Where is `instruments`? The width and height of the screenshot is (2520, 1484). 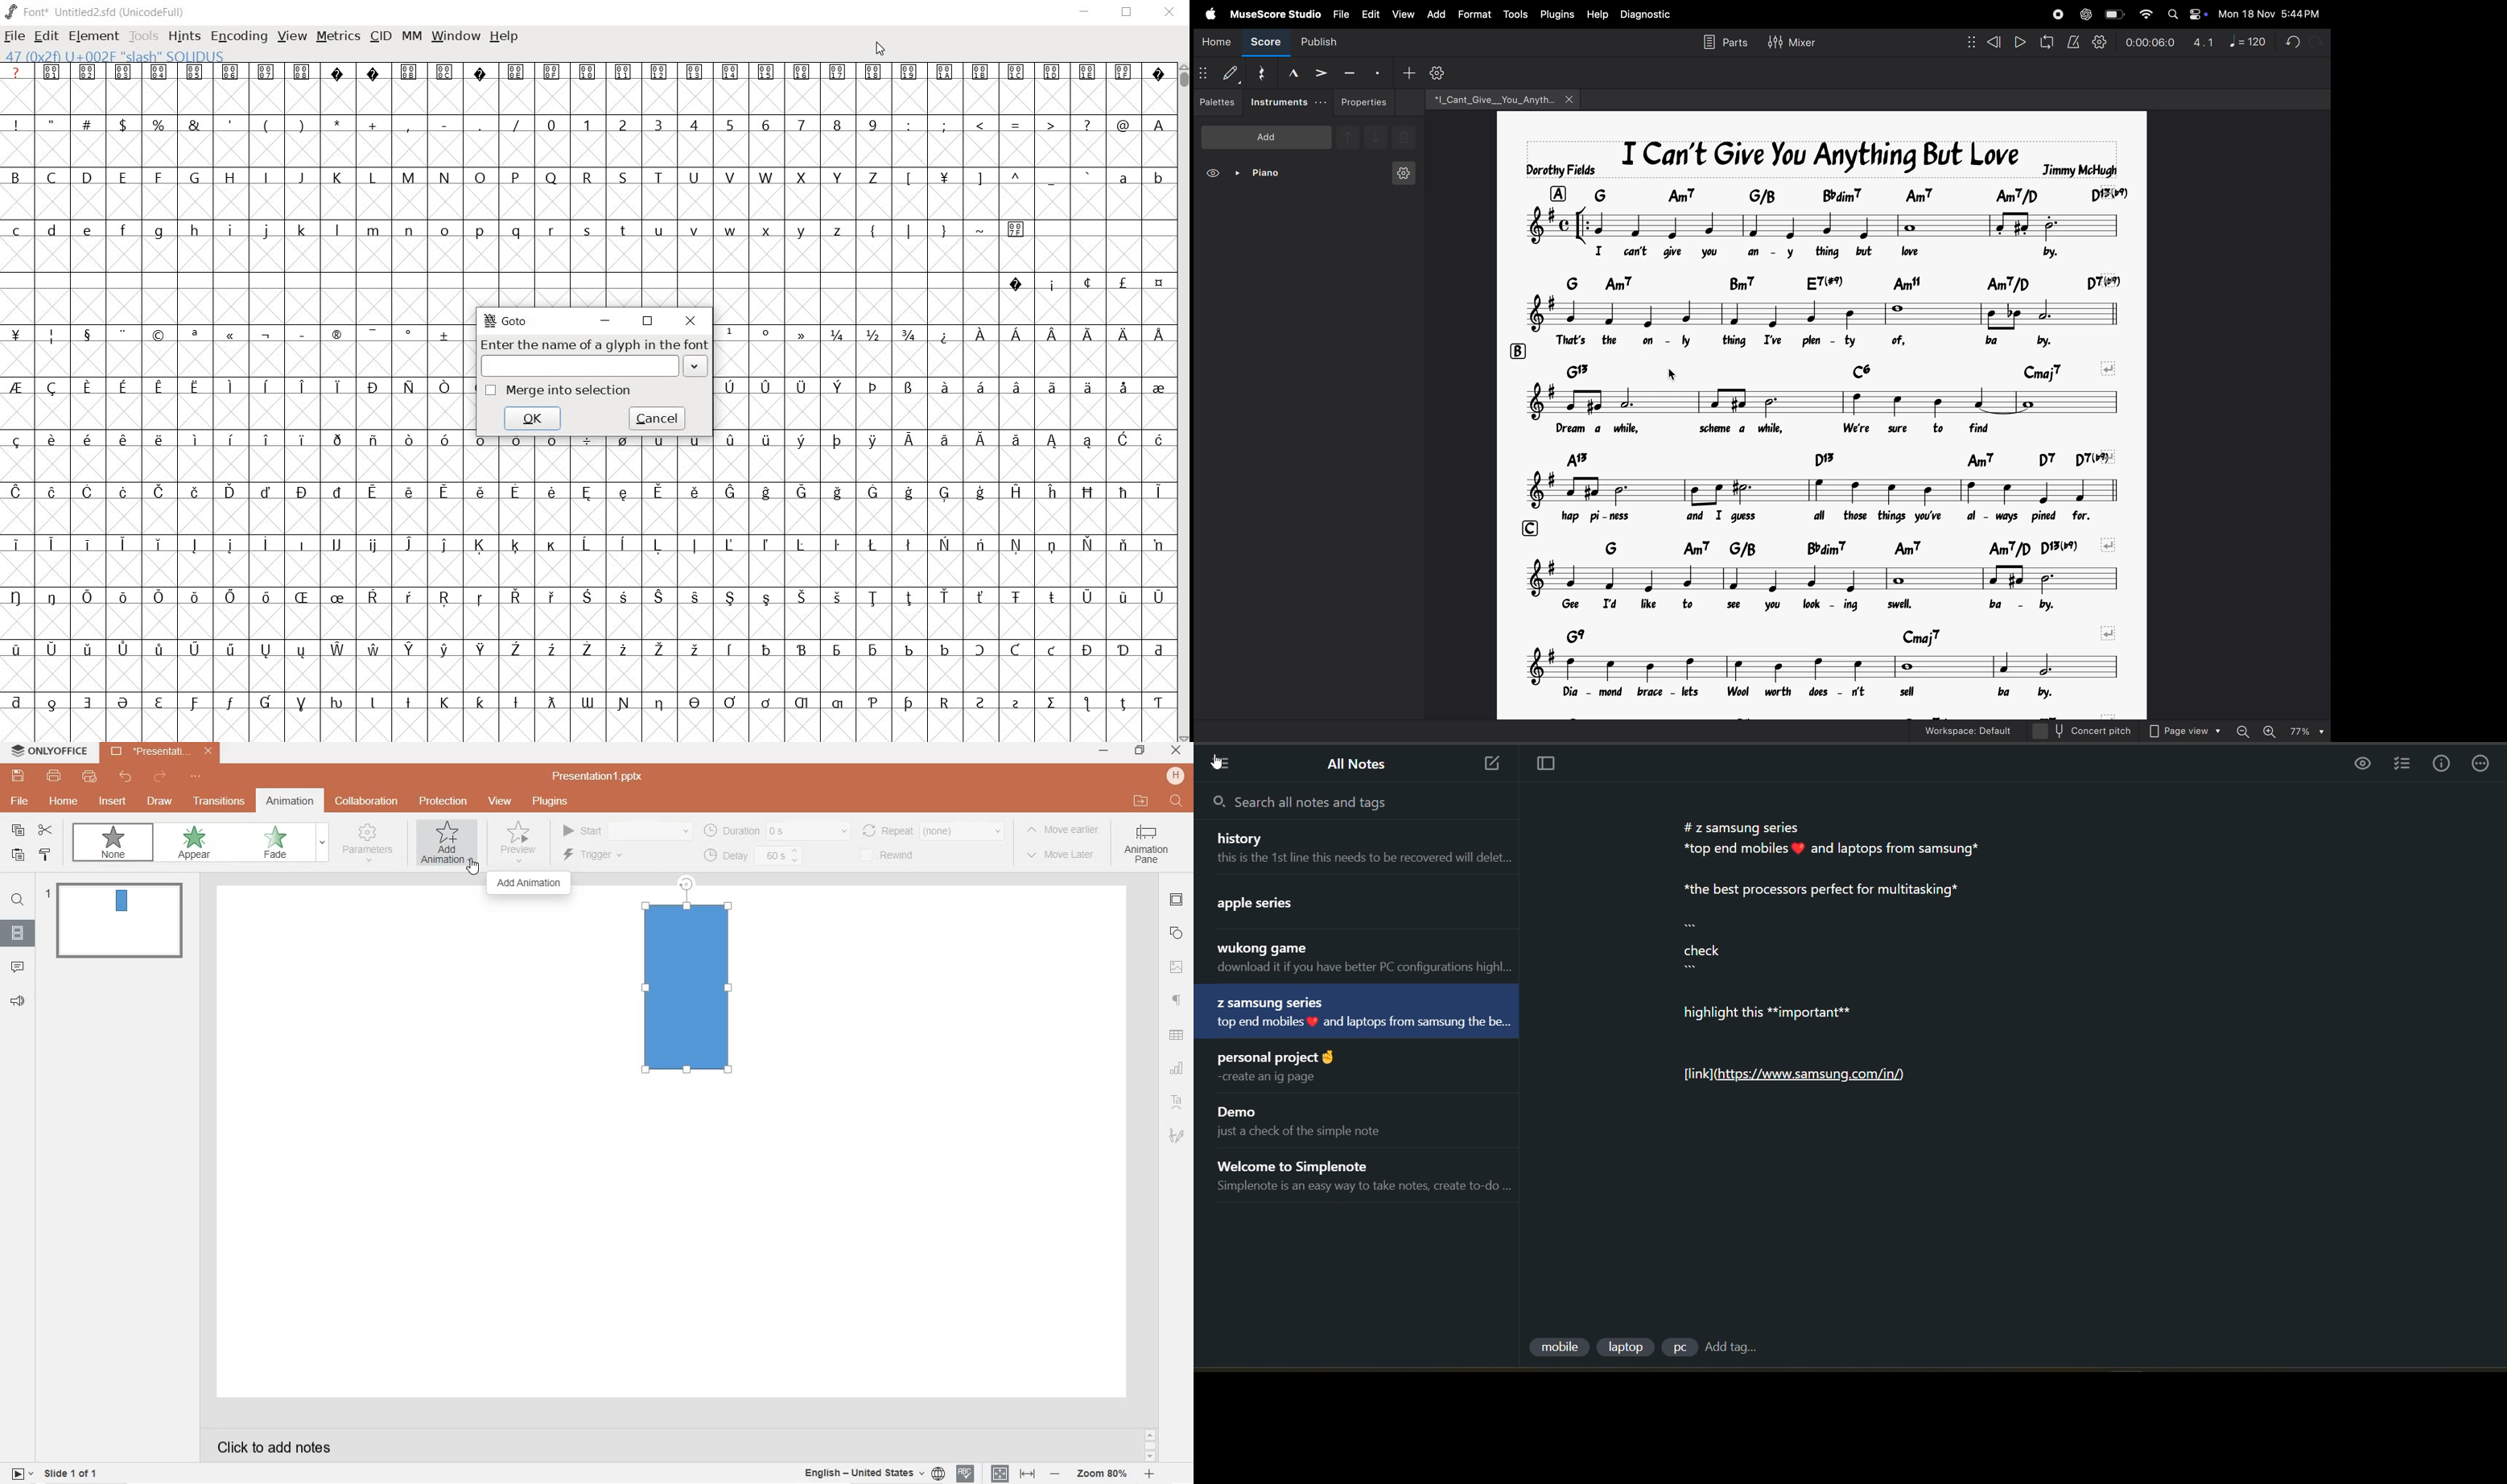 instruments is located at coordinates (1290, 103).